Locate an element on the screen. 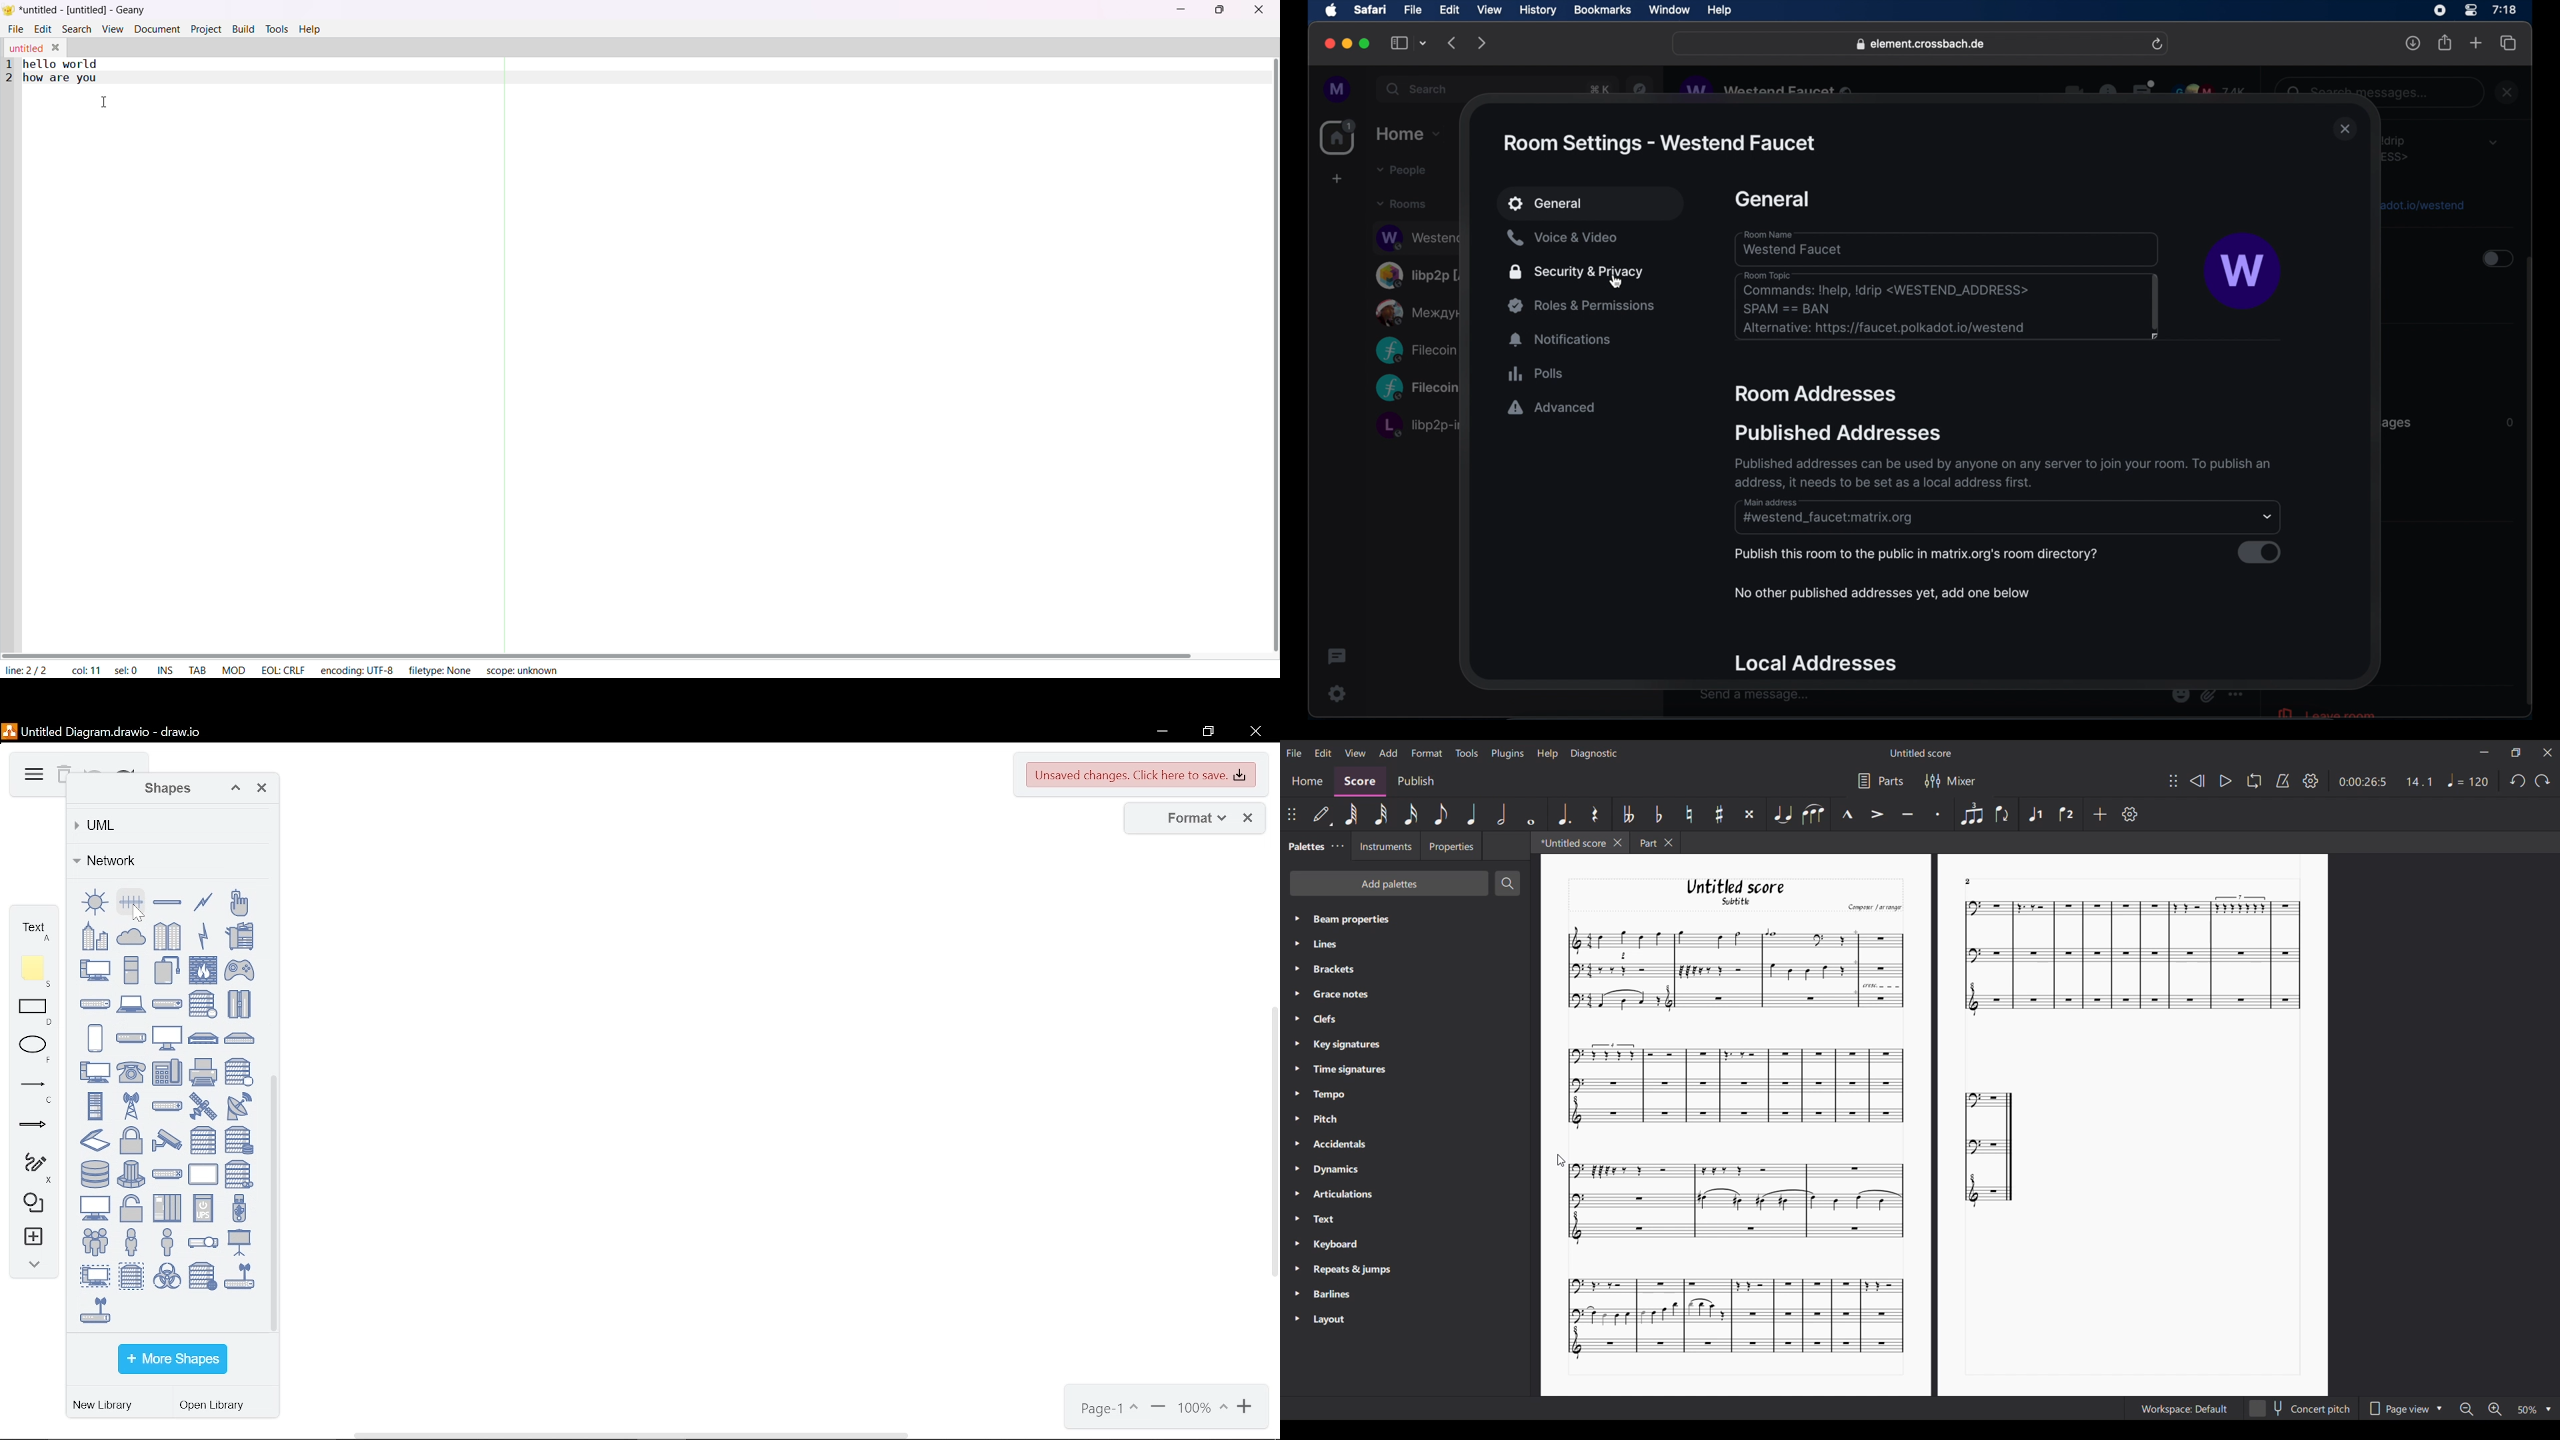  user male is located at coordinates (167, 1241).